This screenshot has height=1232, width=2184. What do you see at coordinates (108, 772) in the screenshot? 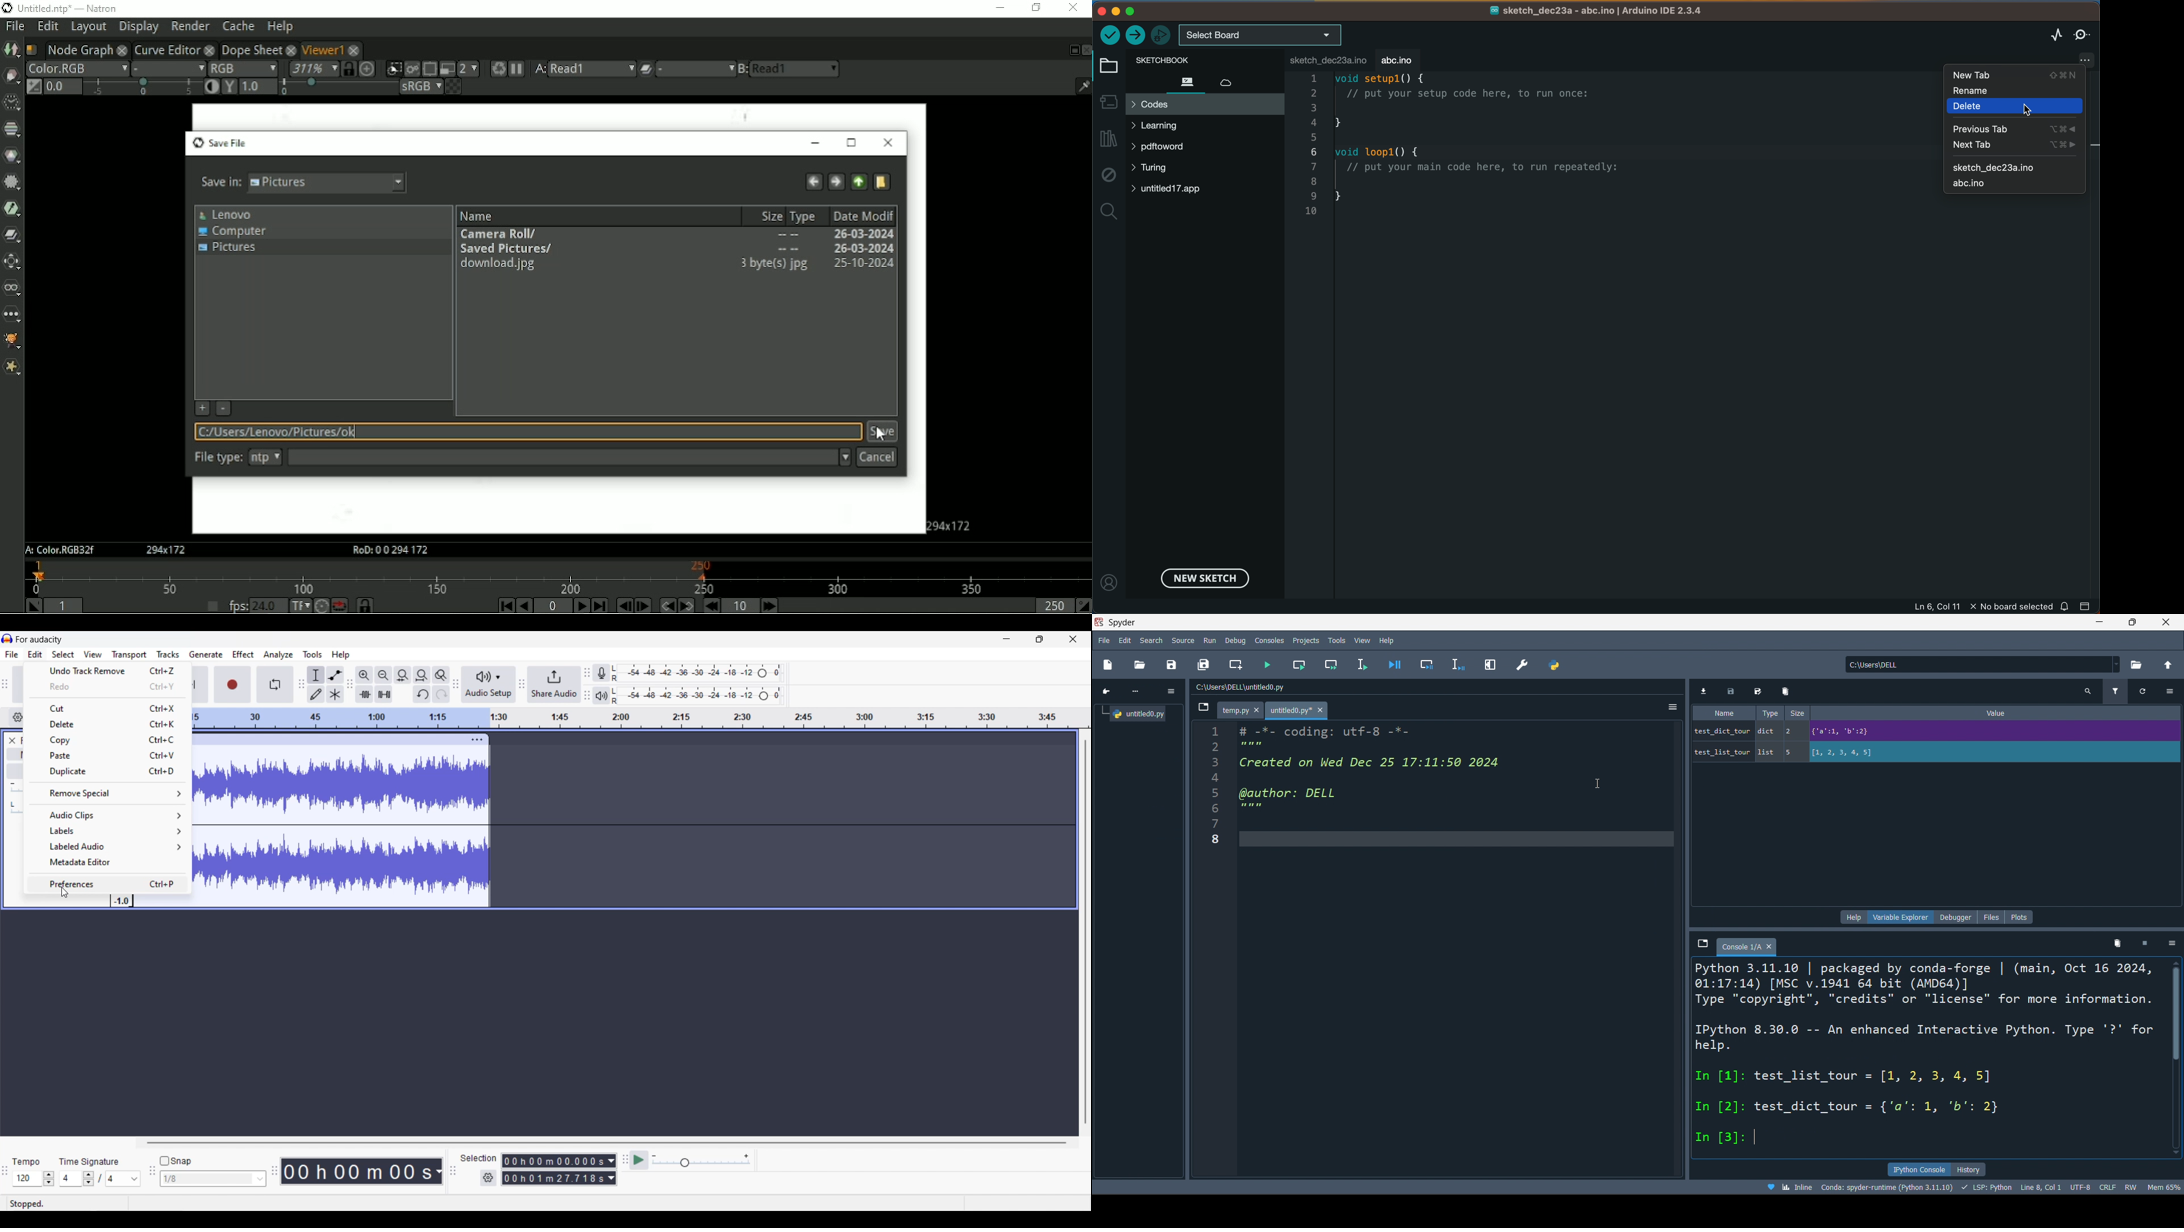
I see `Duplicate` at bounding box center [108, 772].